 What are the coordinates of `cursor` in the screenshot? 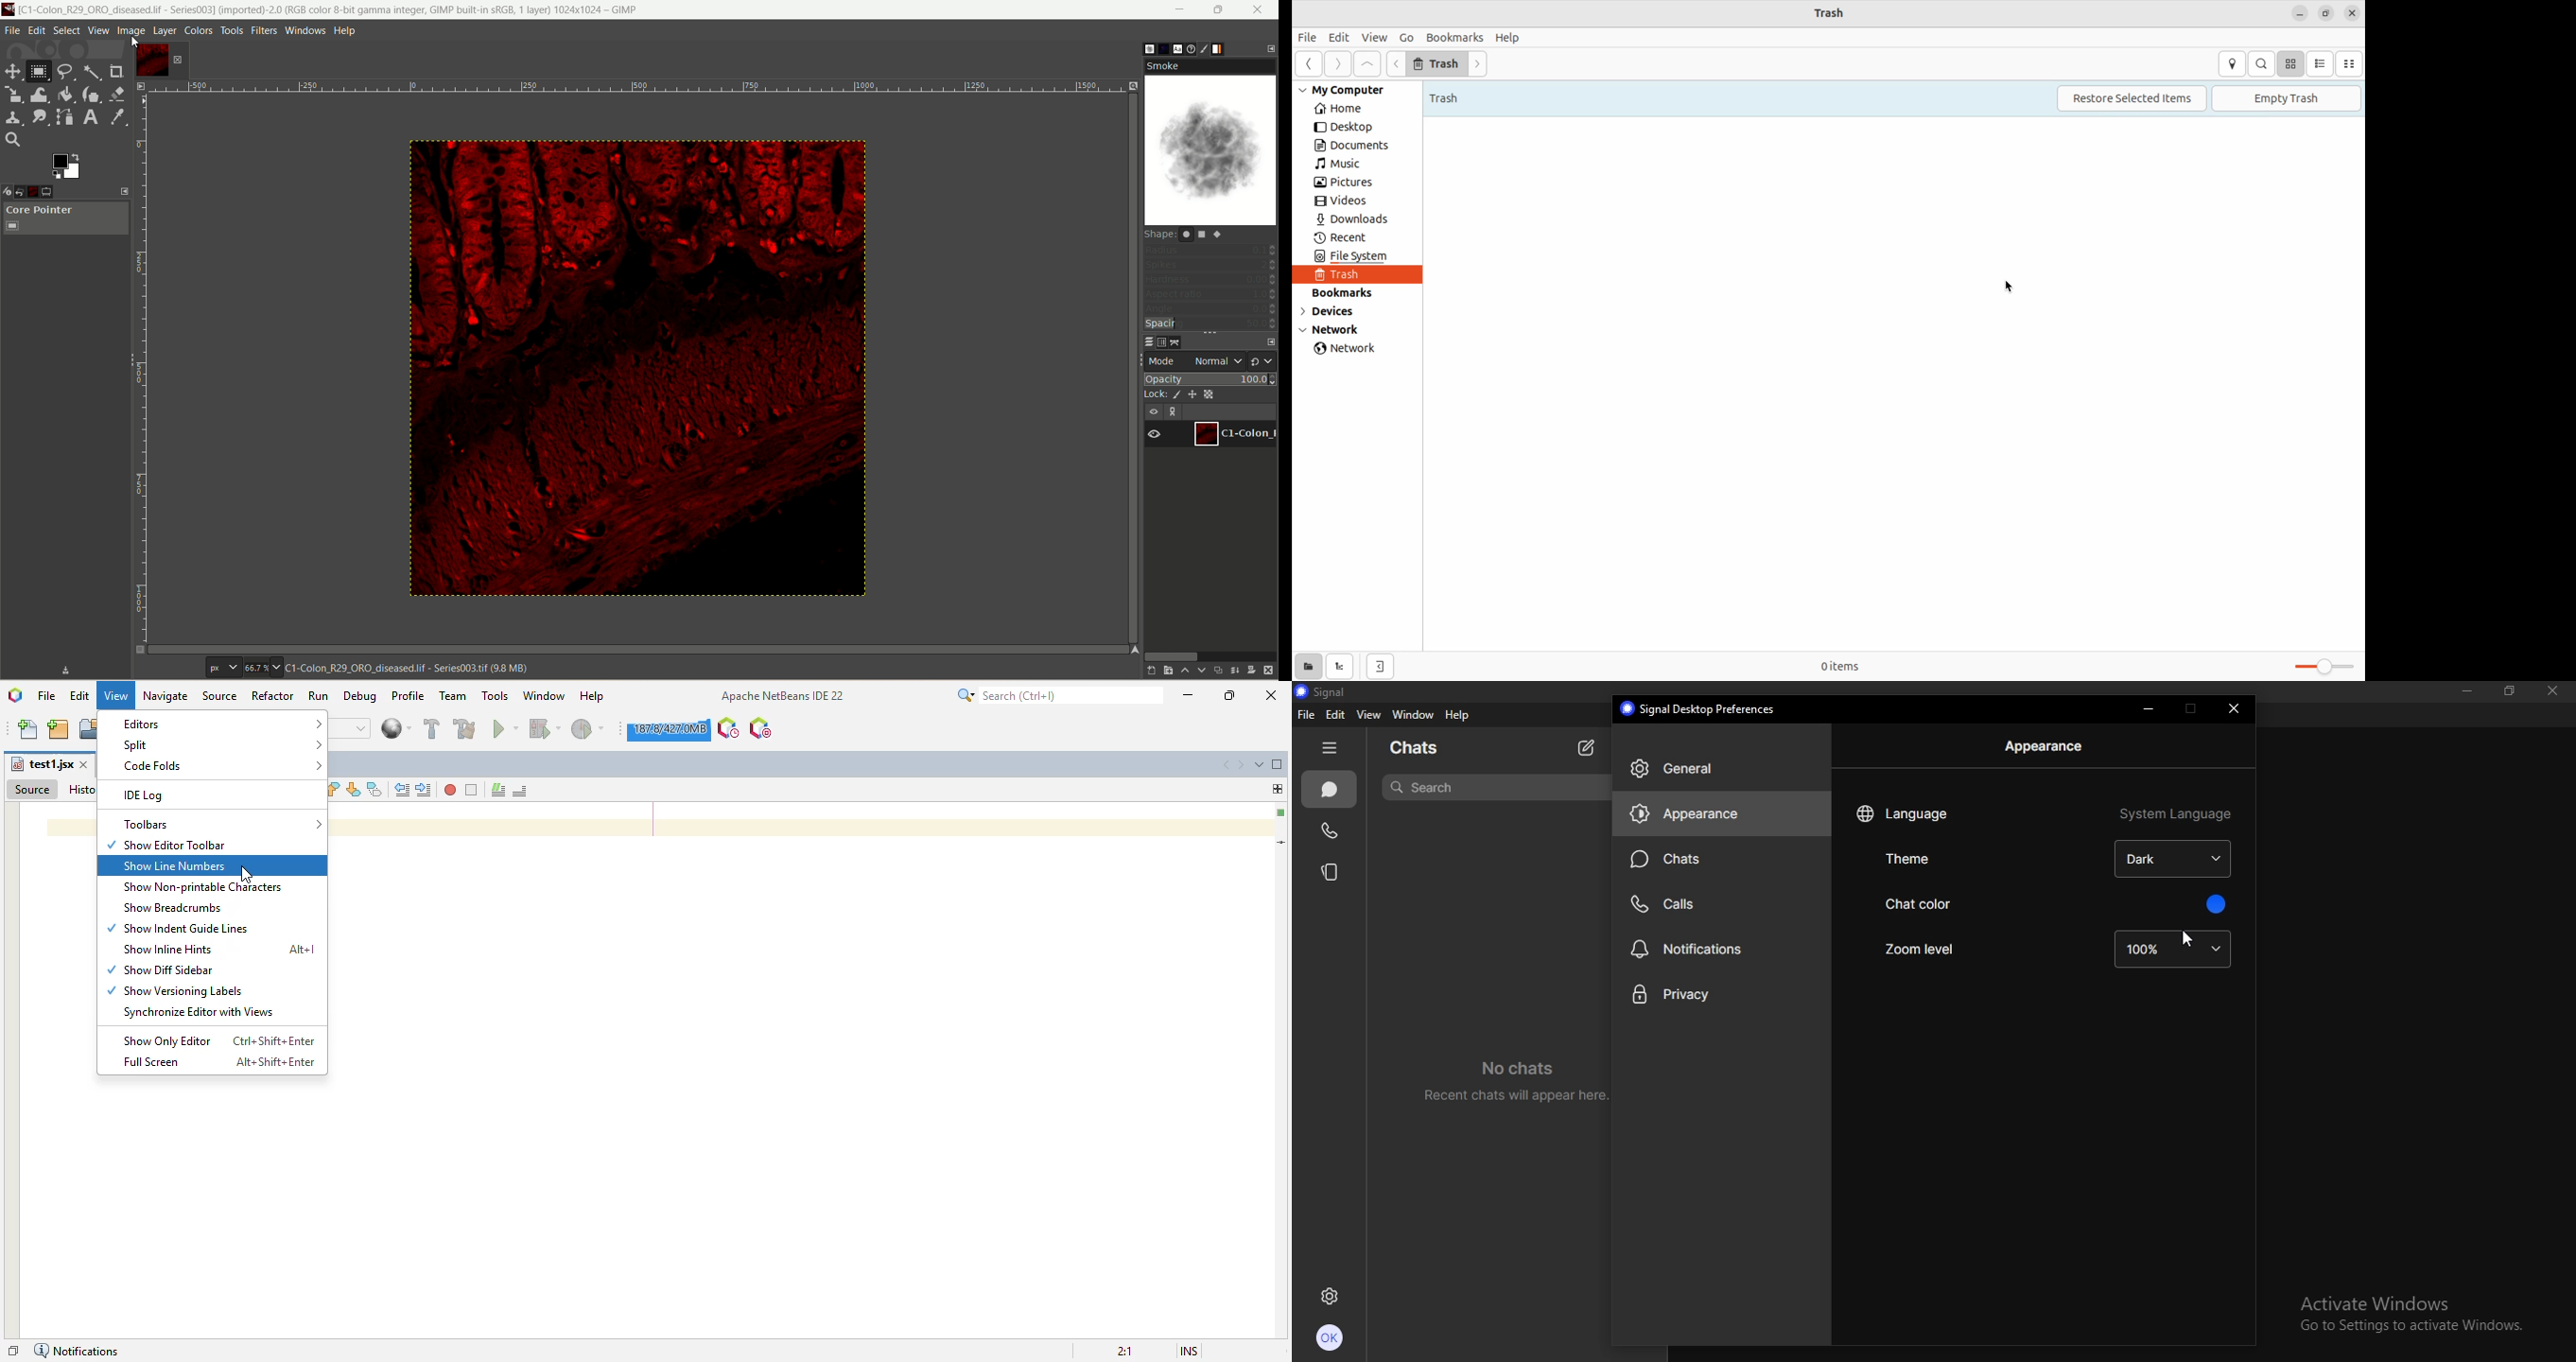 It's located at (246, 874).